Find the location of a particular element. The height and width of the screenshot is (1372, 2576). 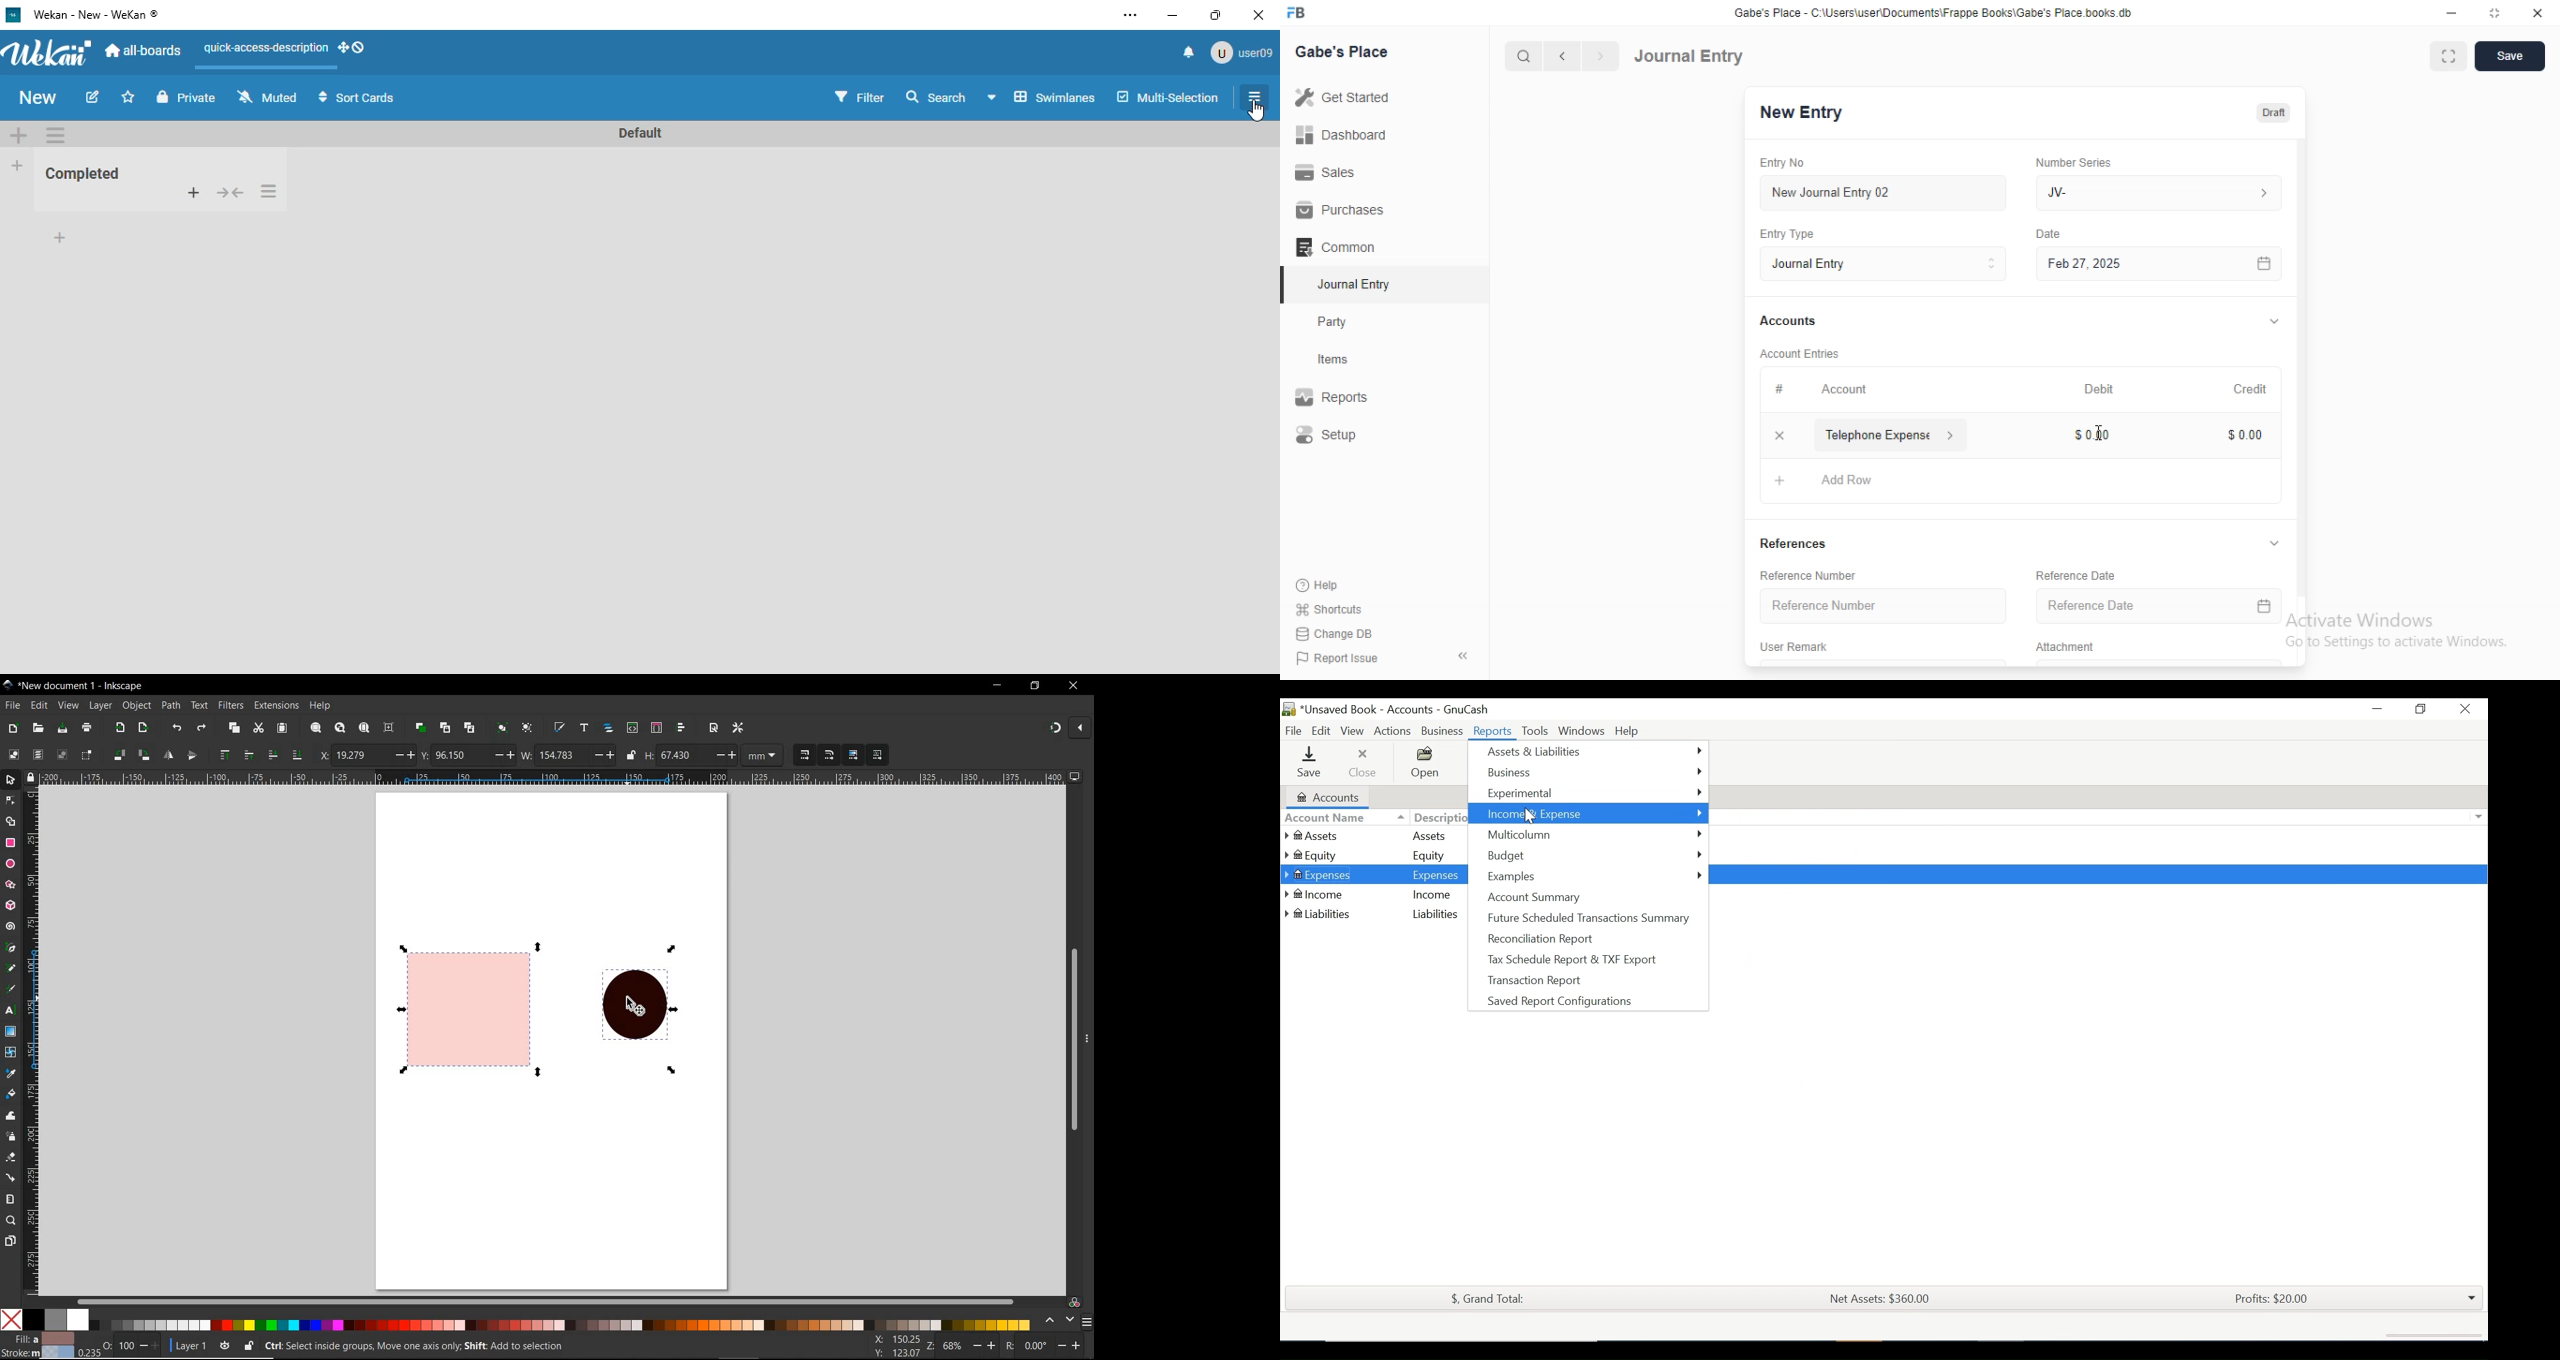

Hide is located at coordinates (2270, 544).